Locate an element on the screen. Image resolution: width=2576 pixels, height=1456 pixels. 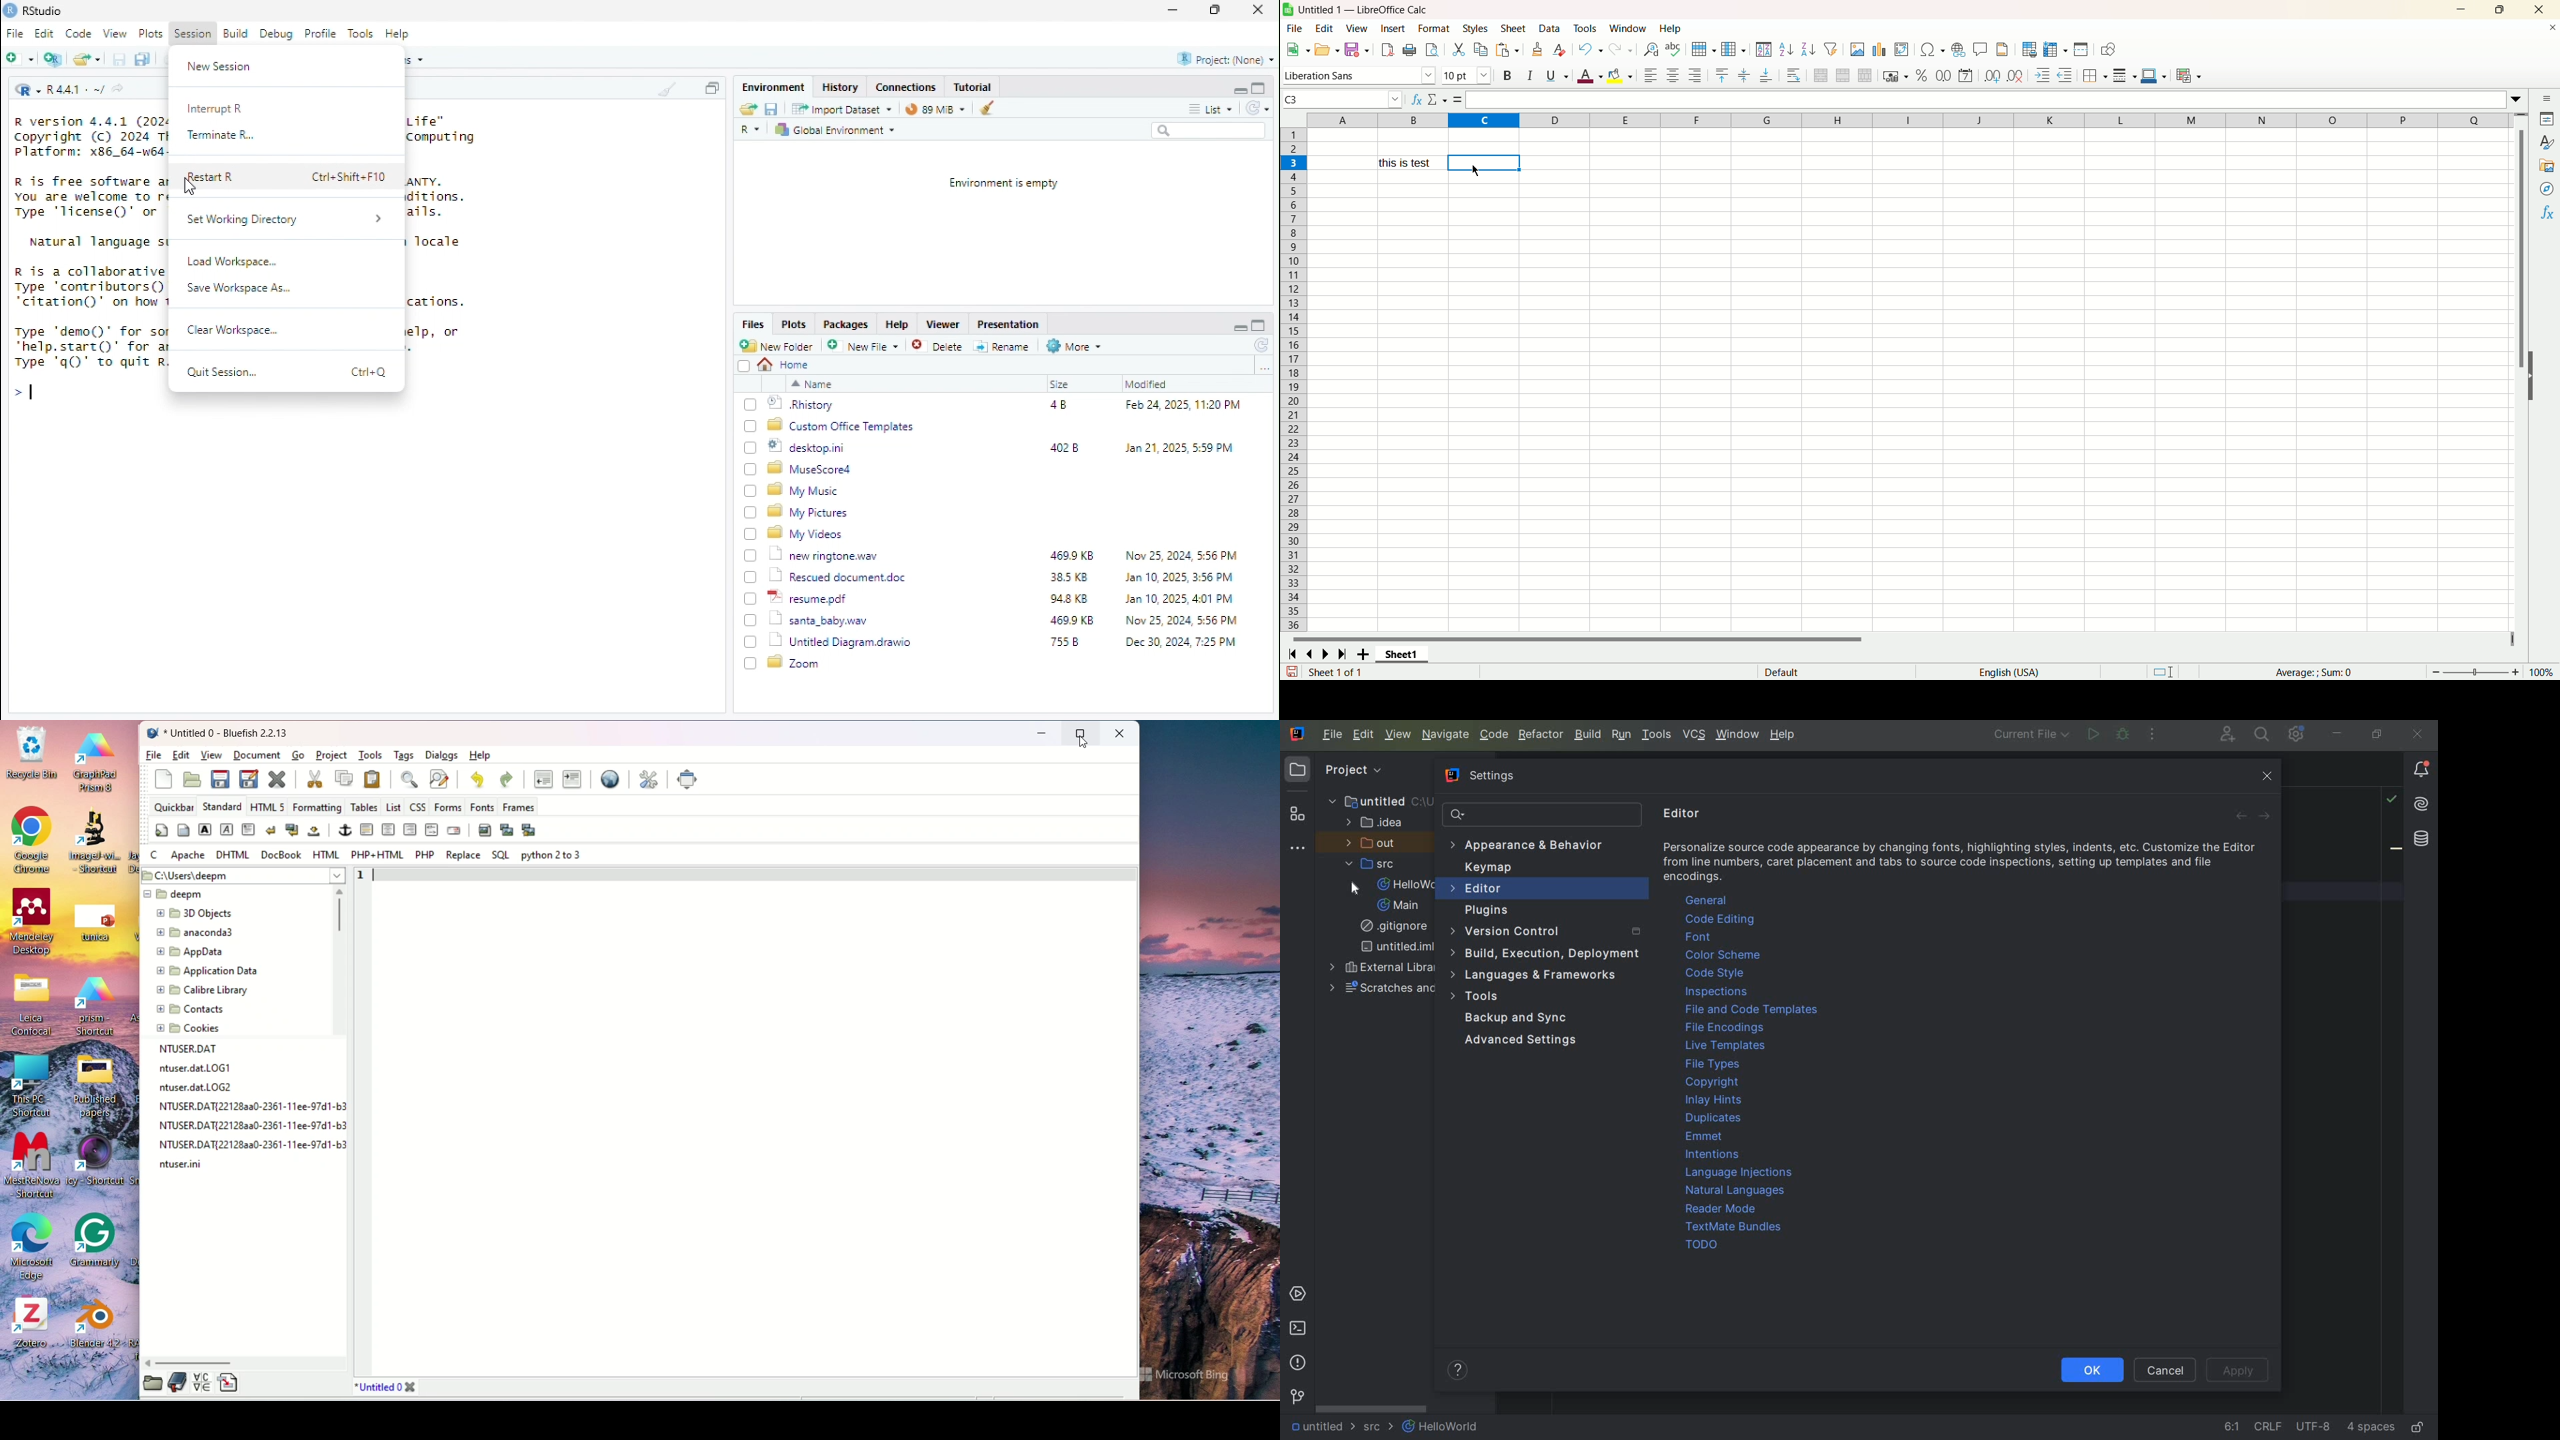
clean is located at coordinates (669, 87).